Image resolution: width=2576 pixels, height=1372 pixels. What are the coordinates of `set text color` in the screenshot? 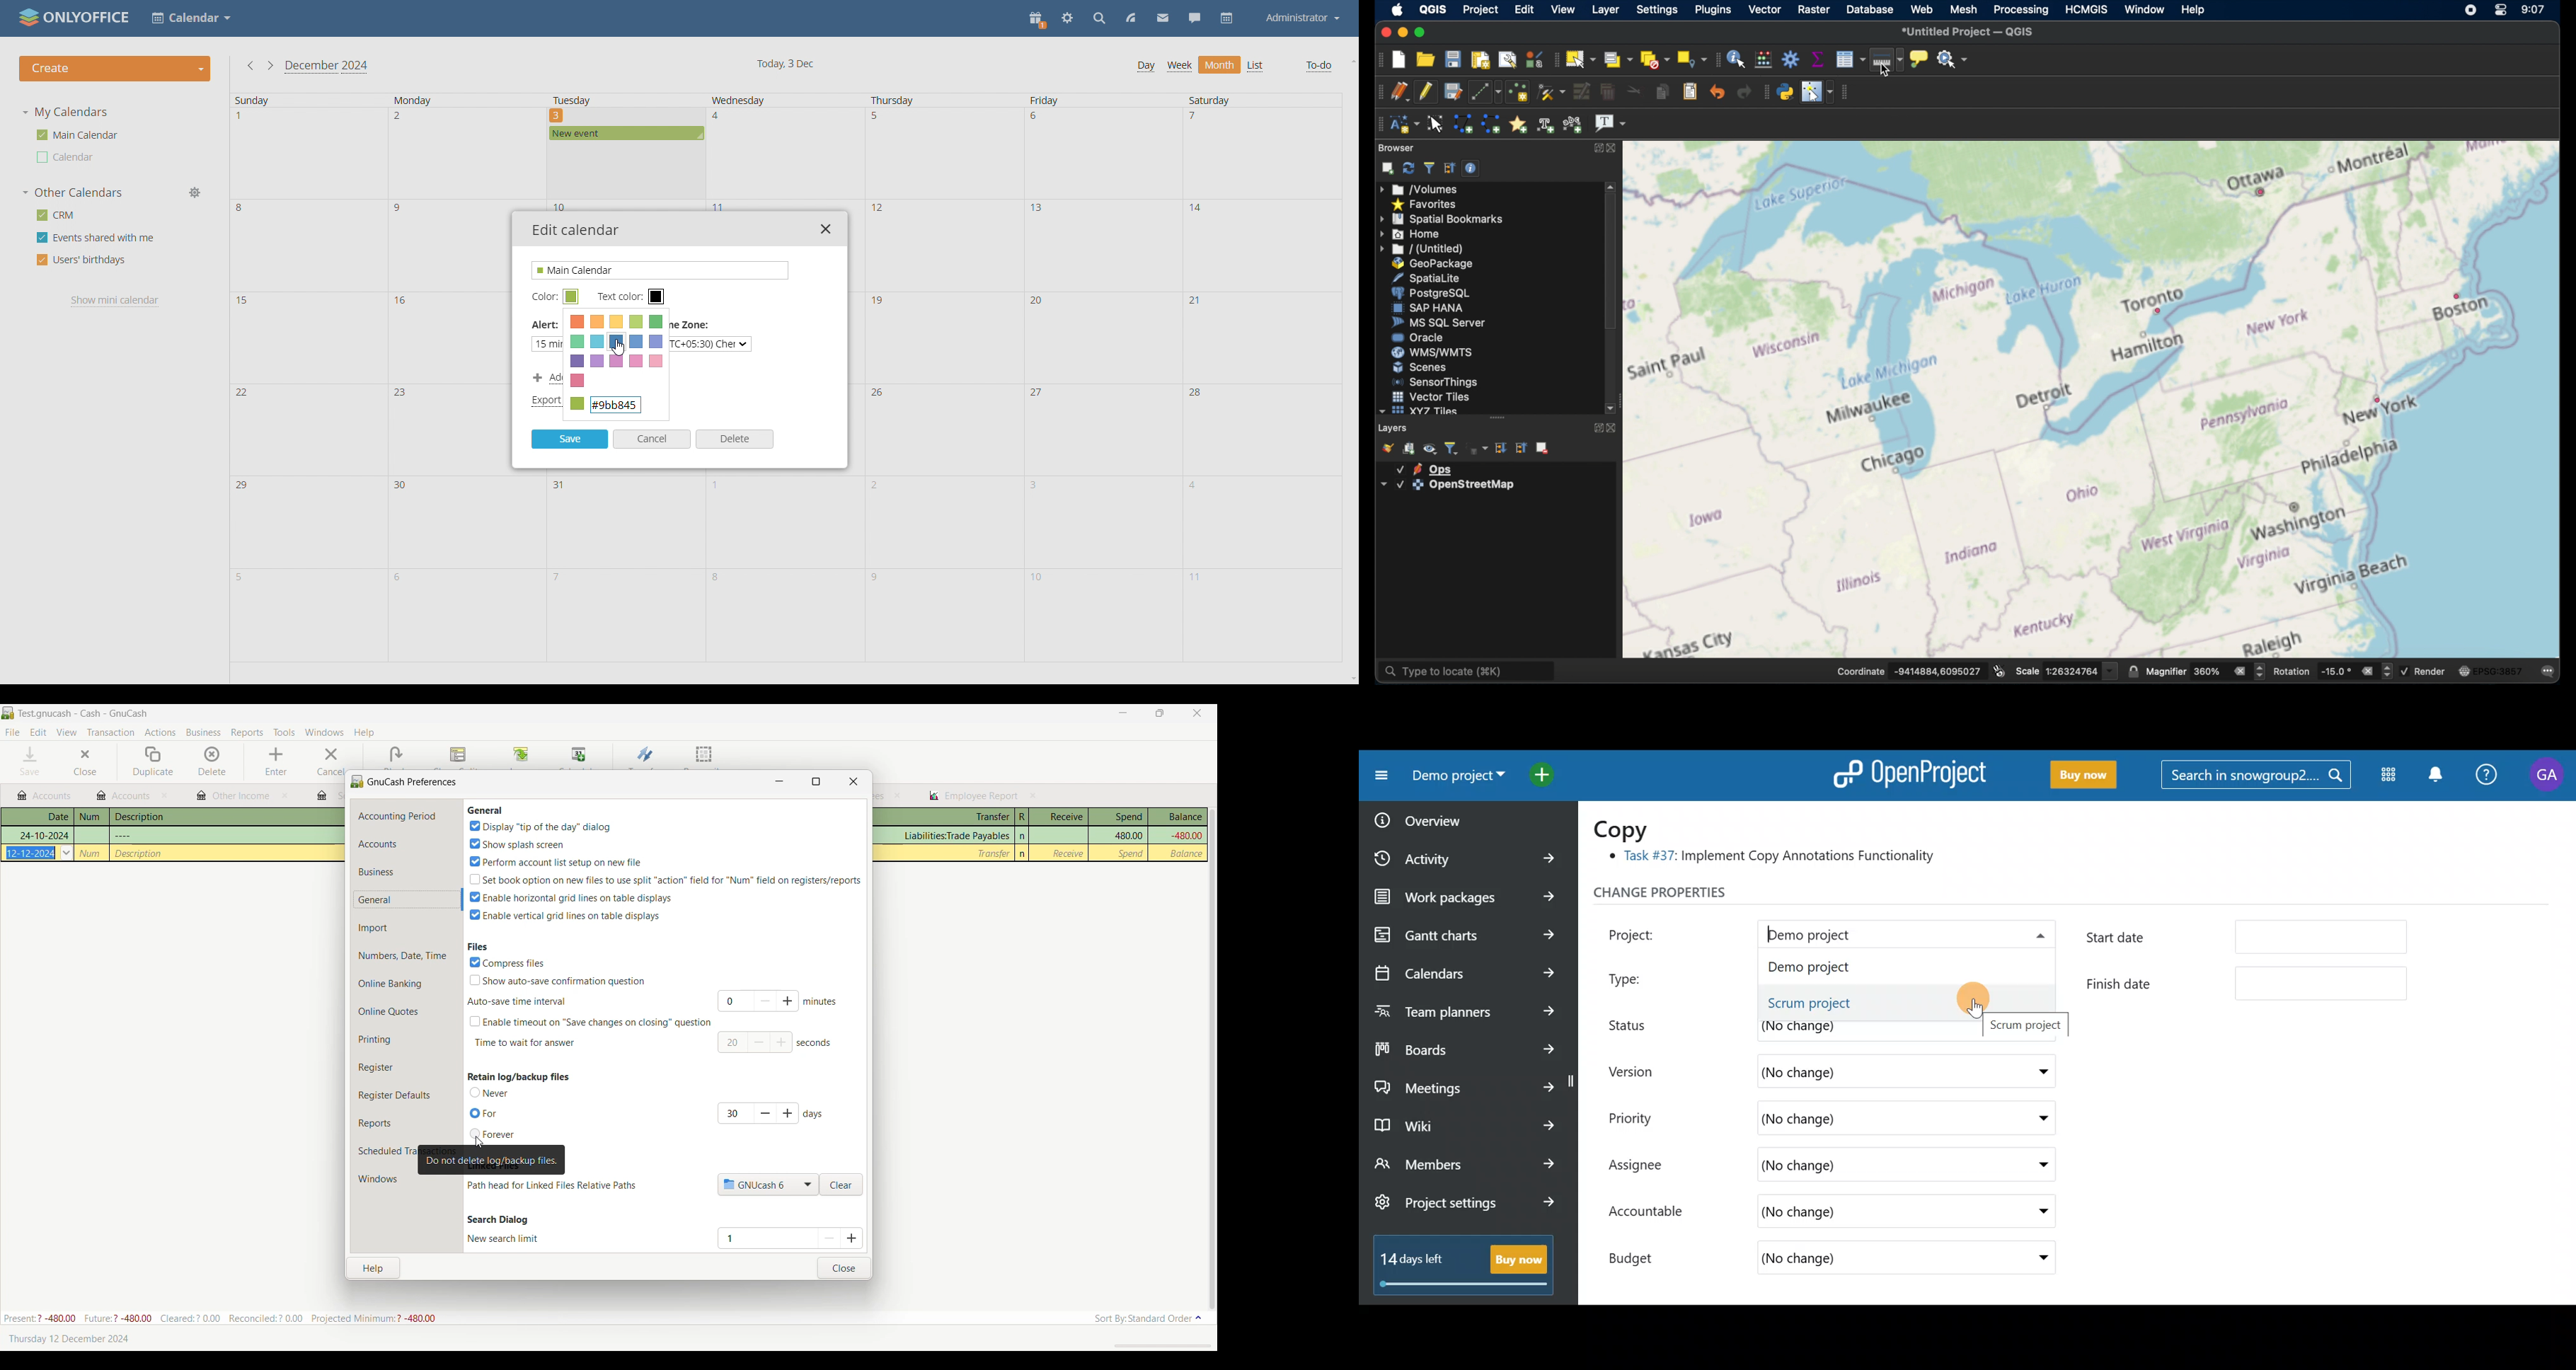 It's located at (657, 297).